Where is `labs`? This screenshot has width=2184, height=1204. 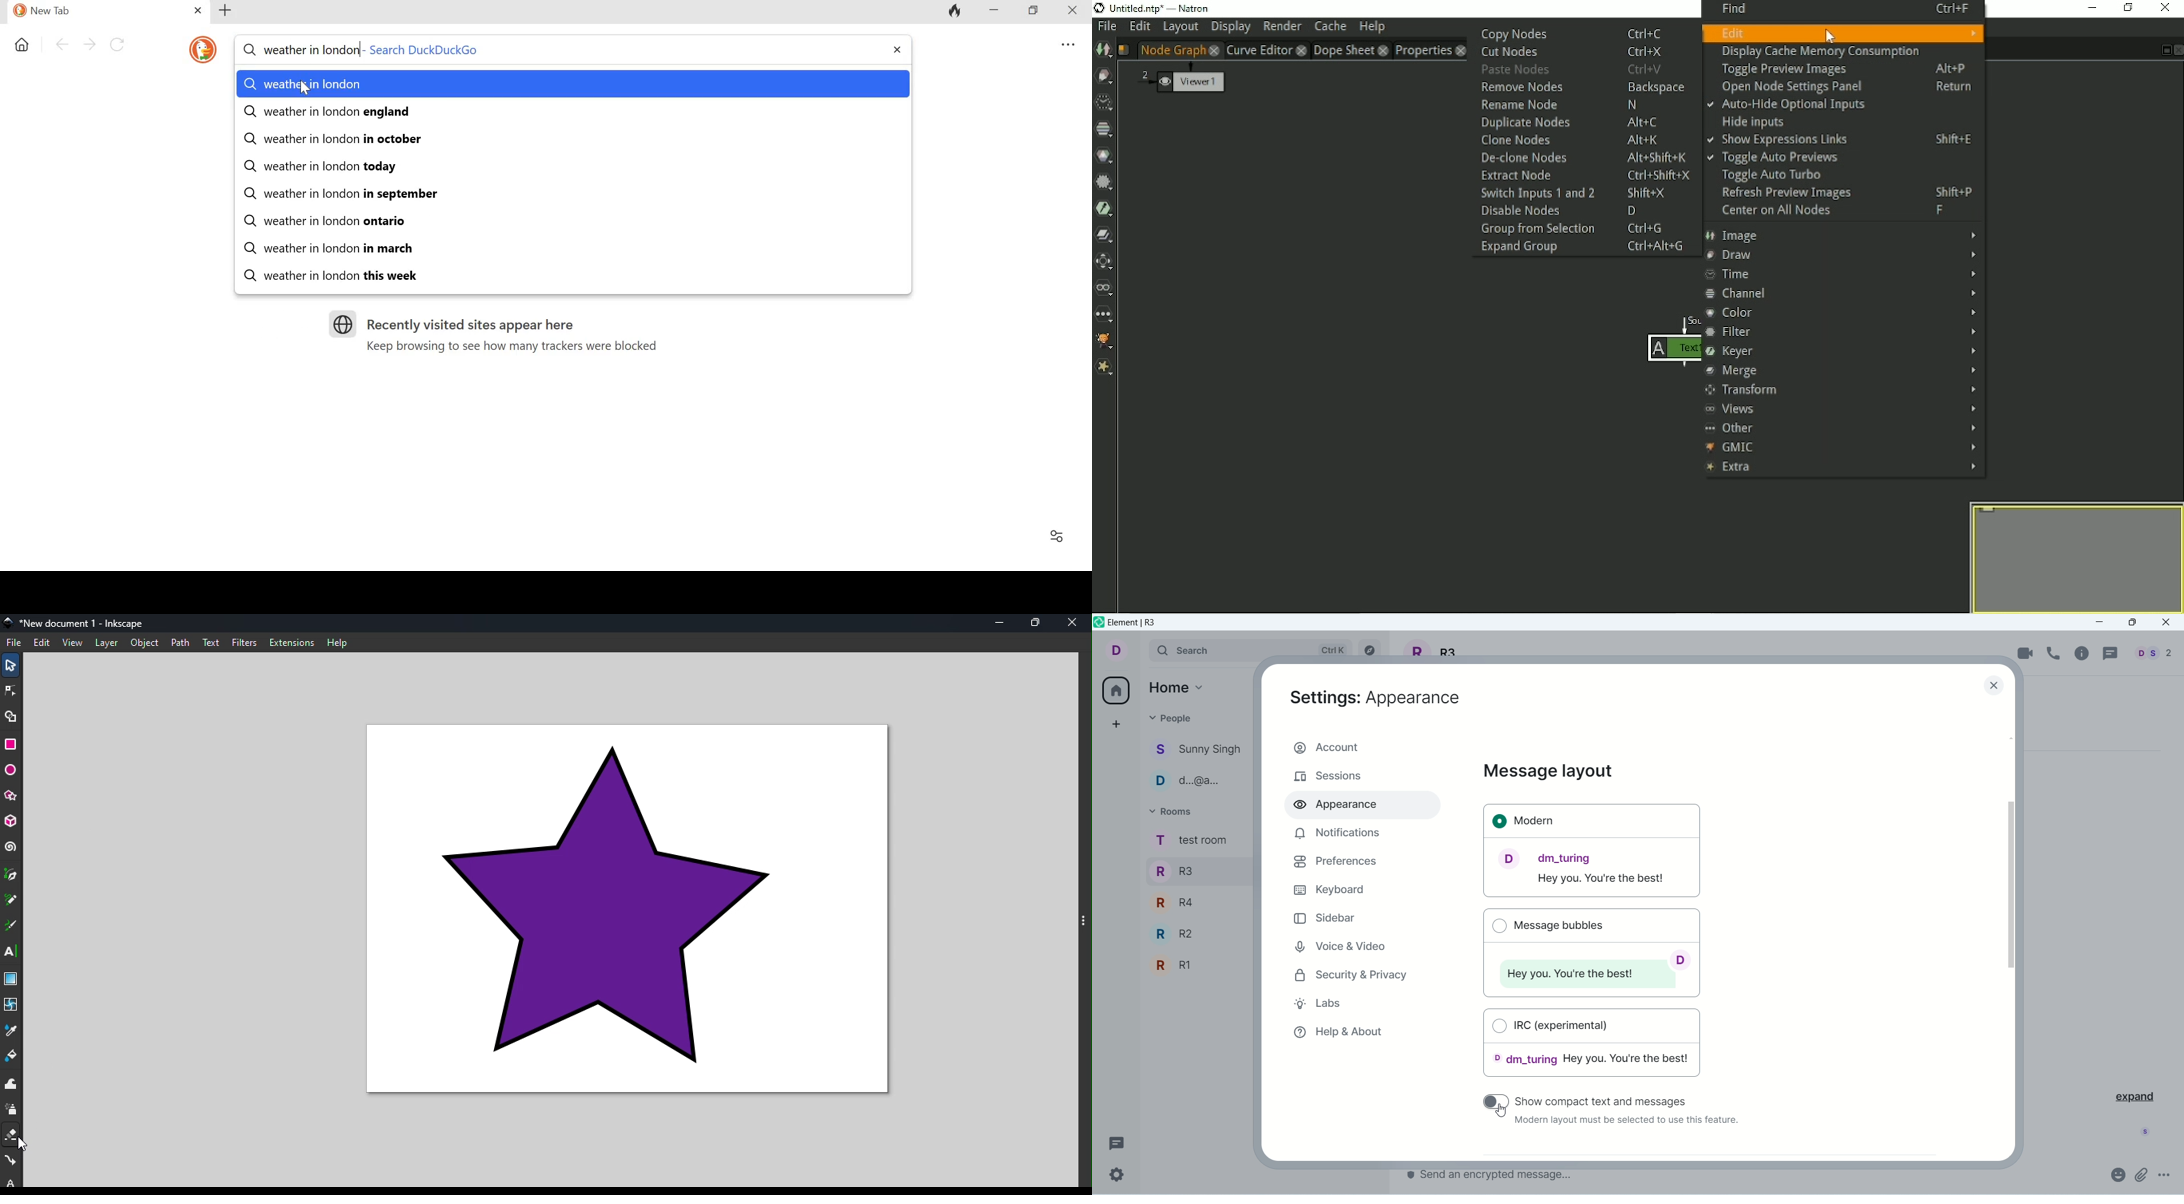
labs is located at coordinates (1323, 1005).